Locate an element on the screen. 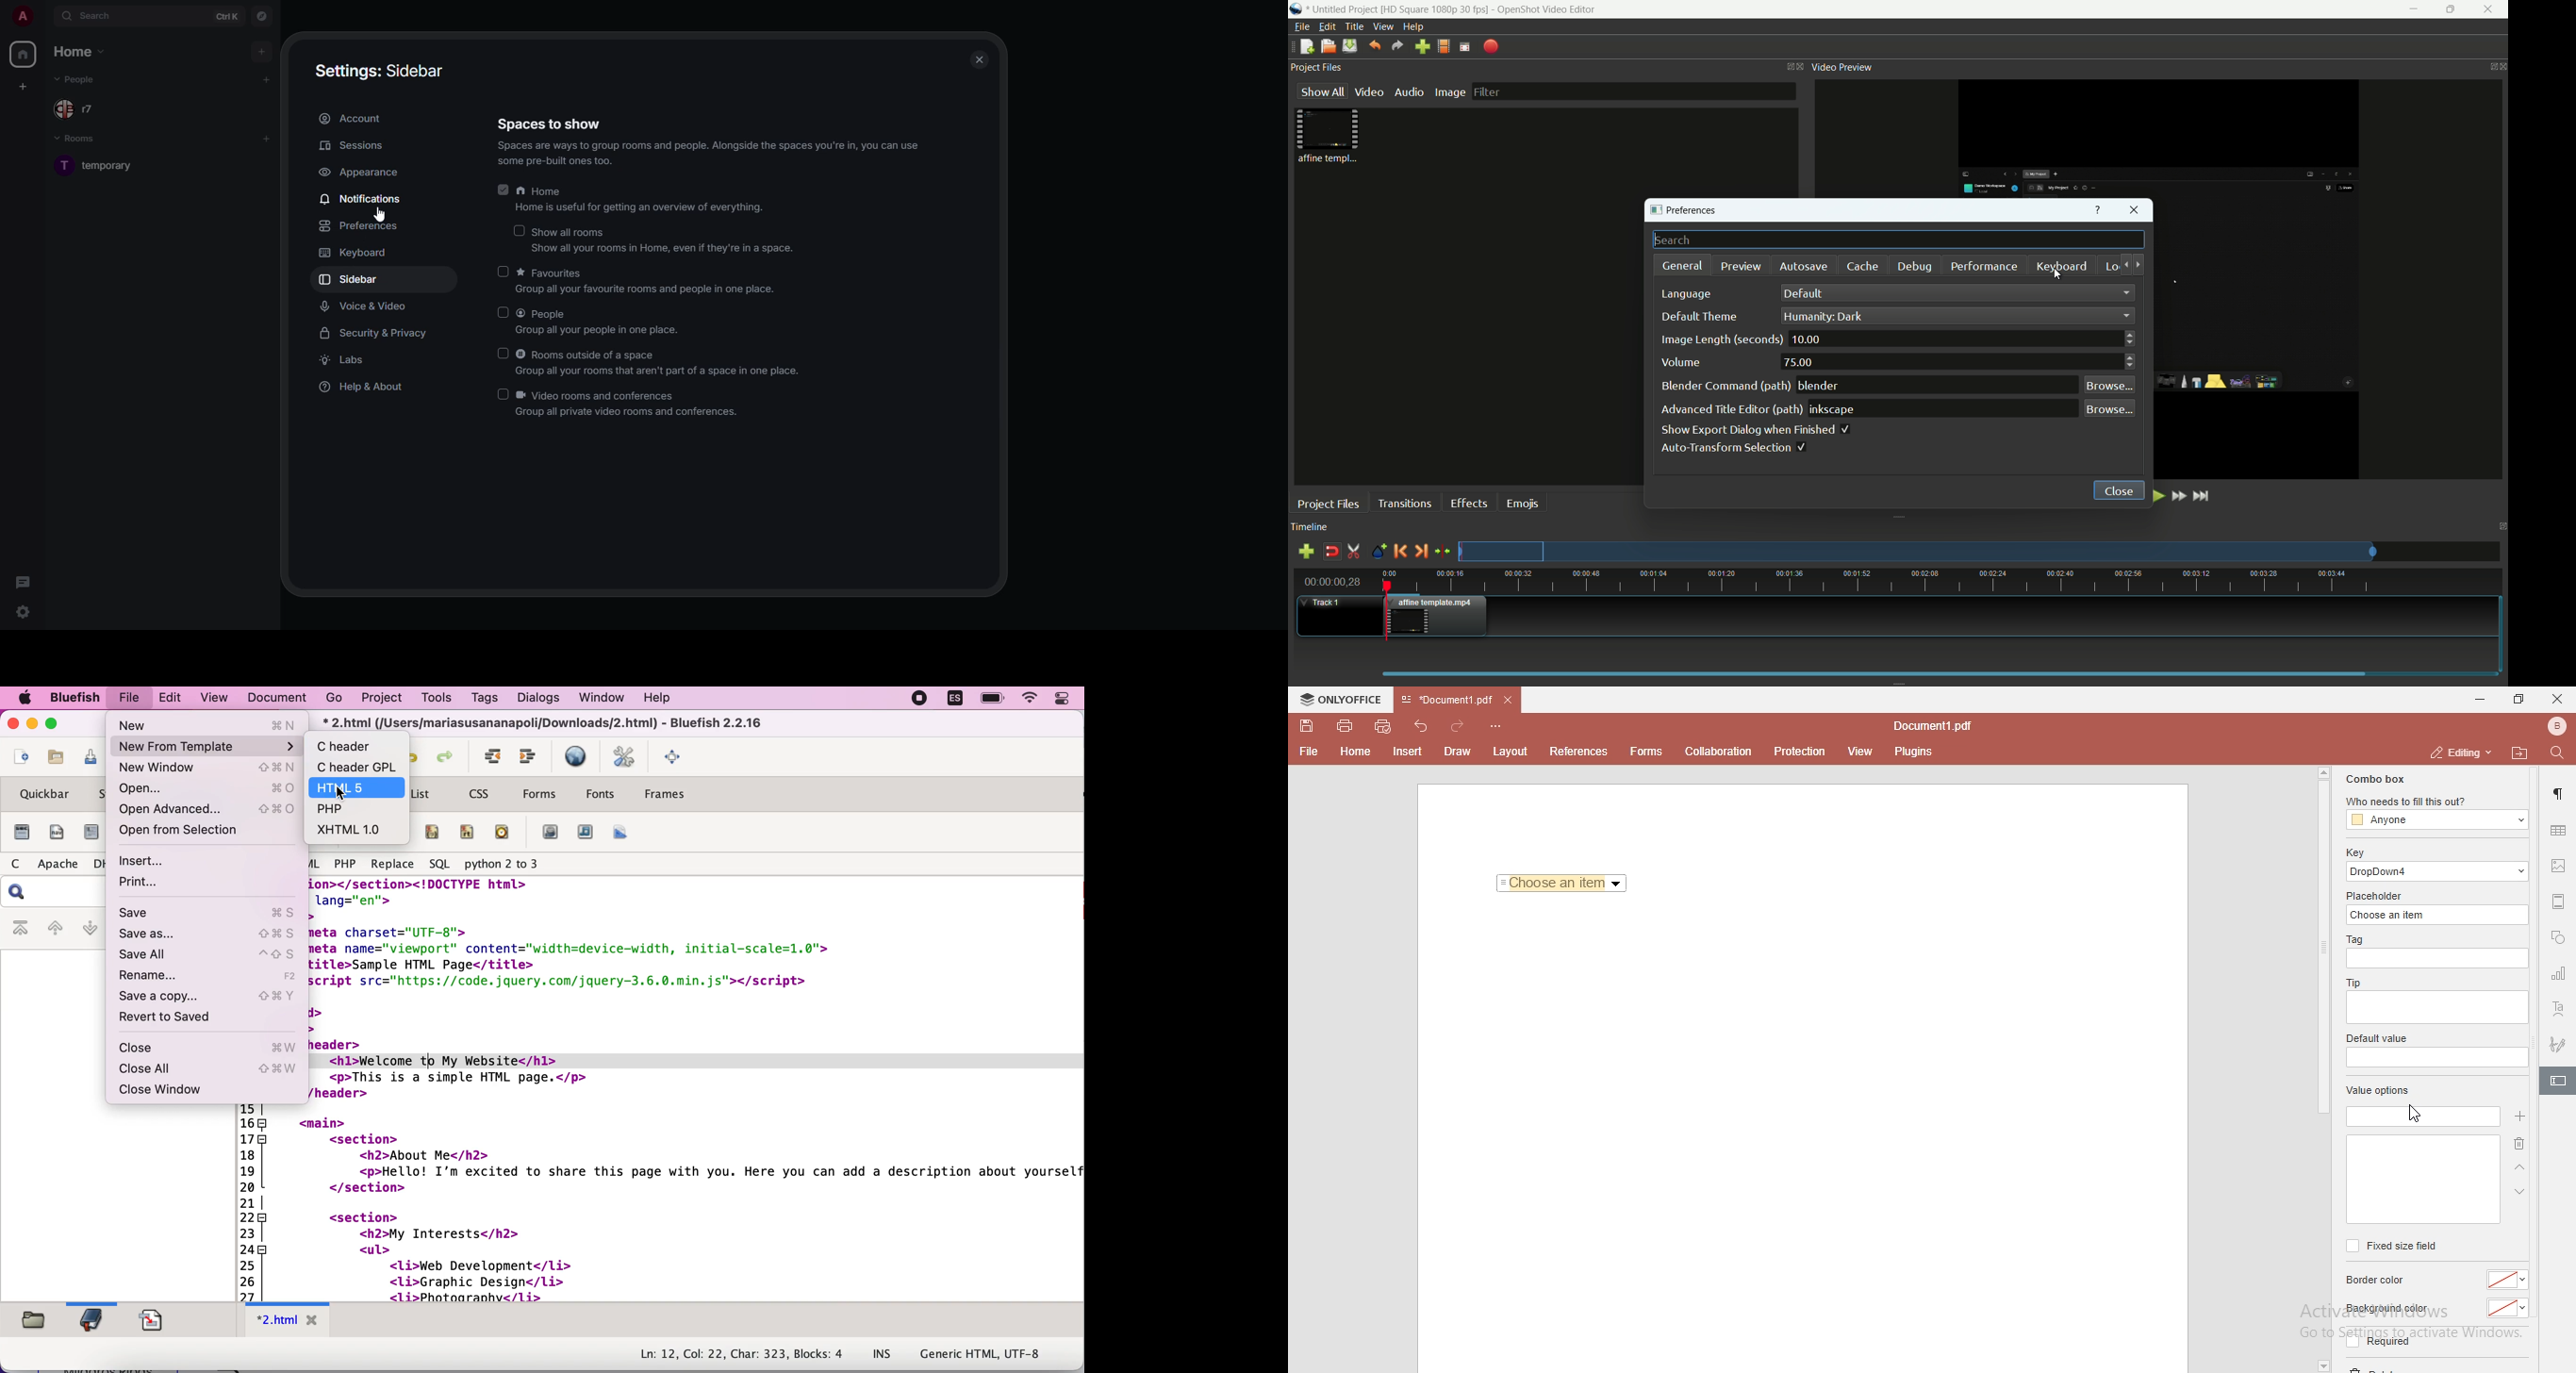  layout is located at coordinates (1513, 752).